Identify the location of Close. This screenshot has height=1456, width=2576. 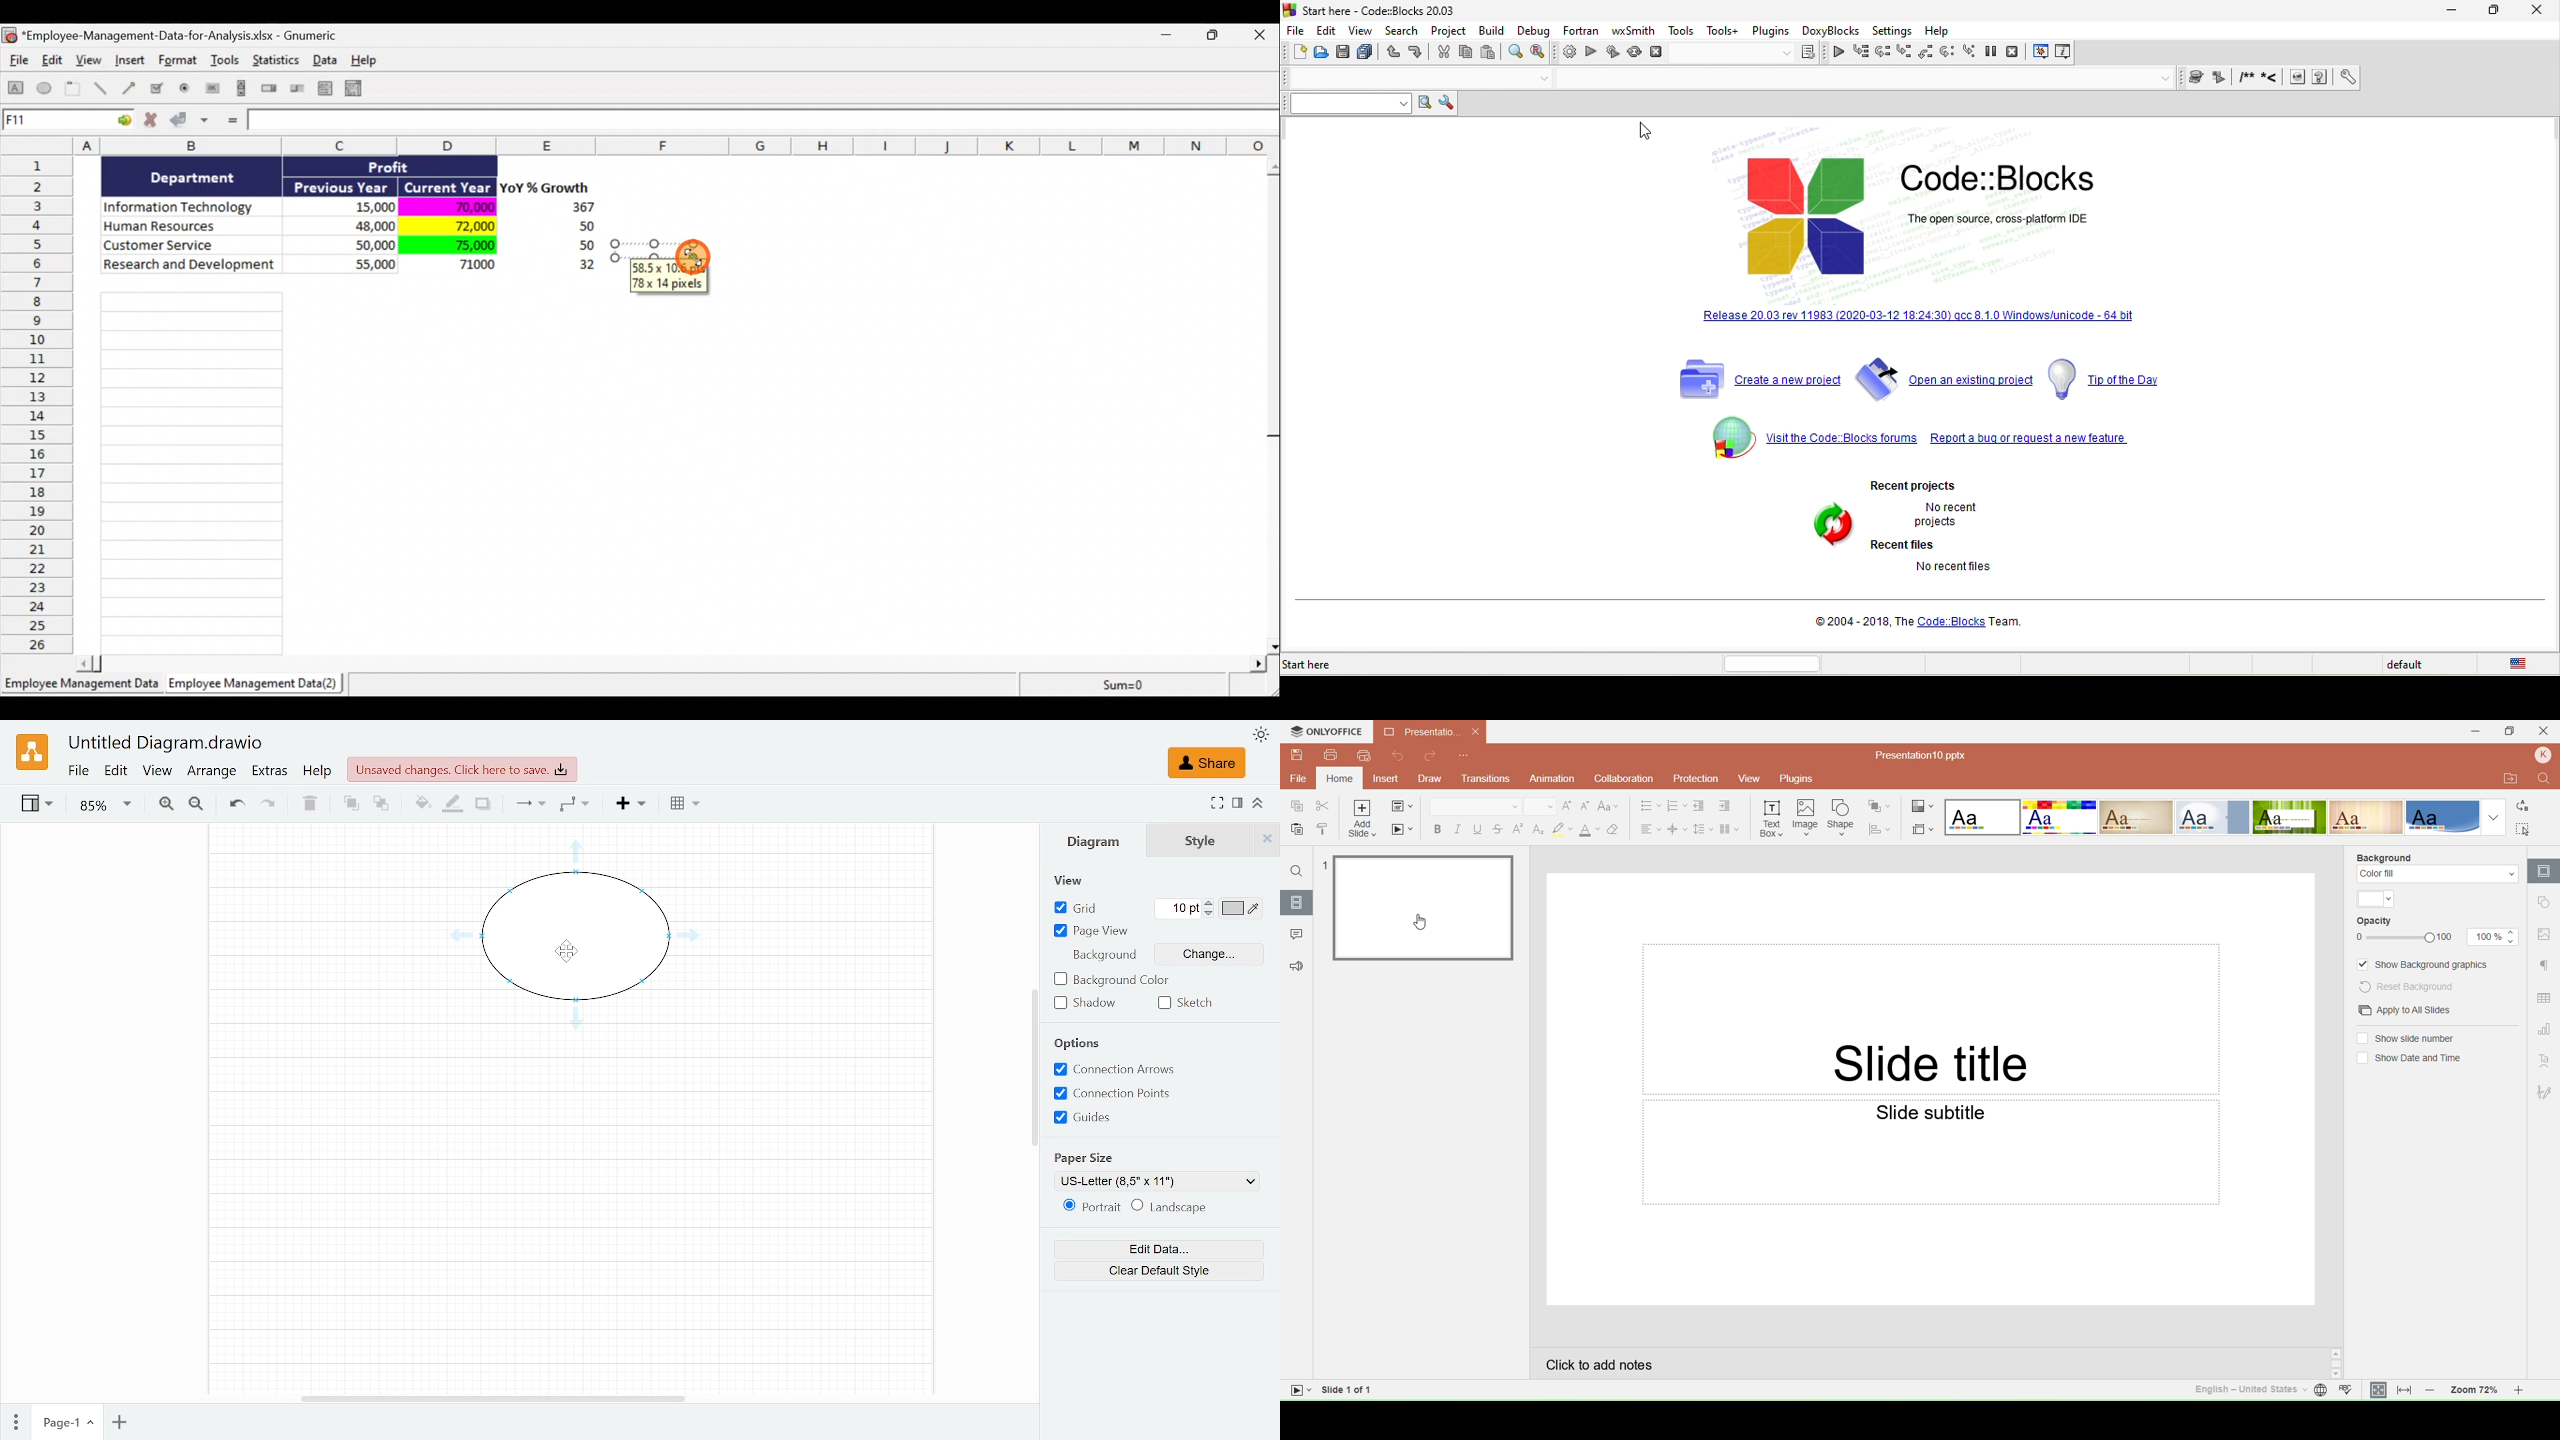
(2545, 733).